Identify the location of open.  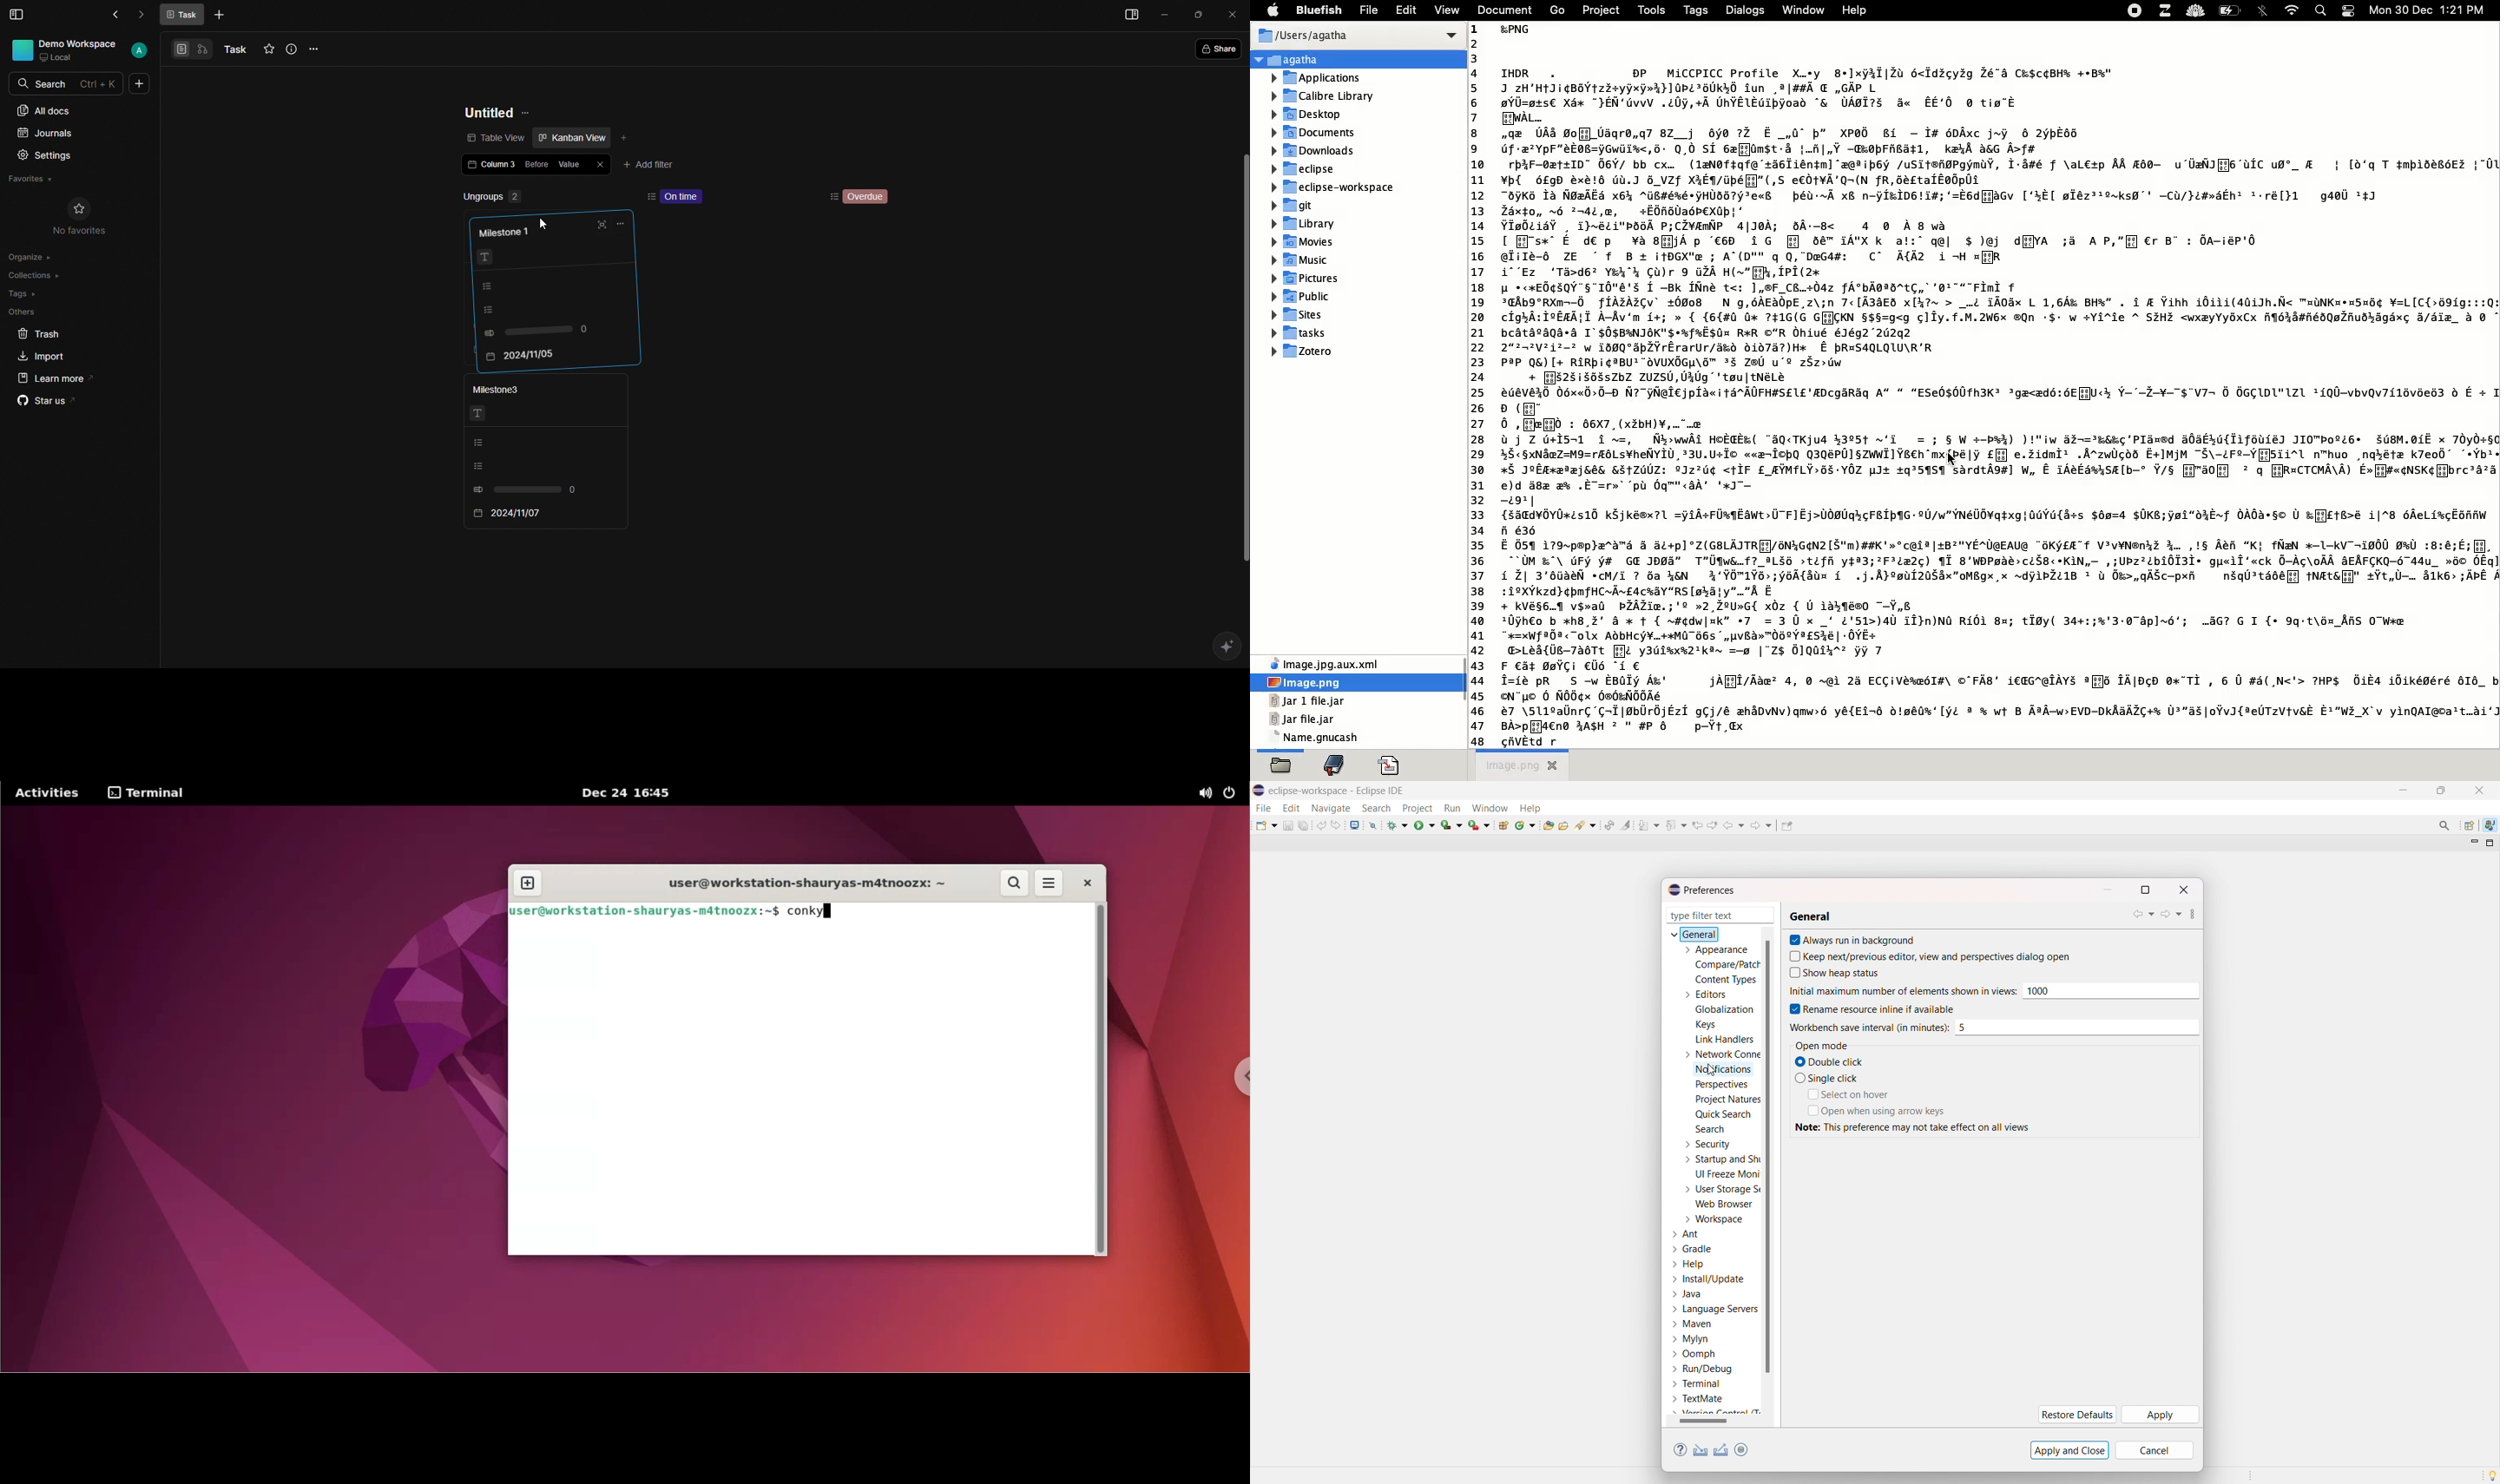
(1281, 765).